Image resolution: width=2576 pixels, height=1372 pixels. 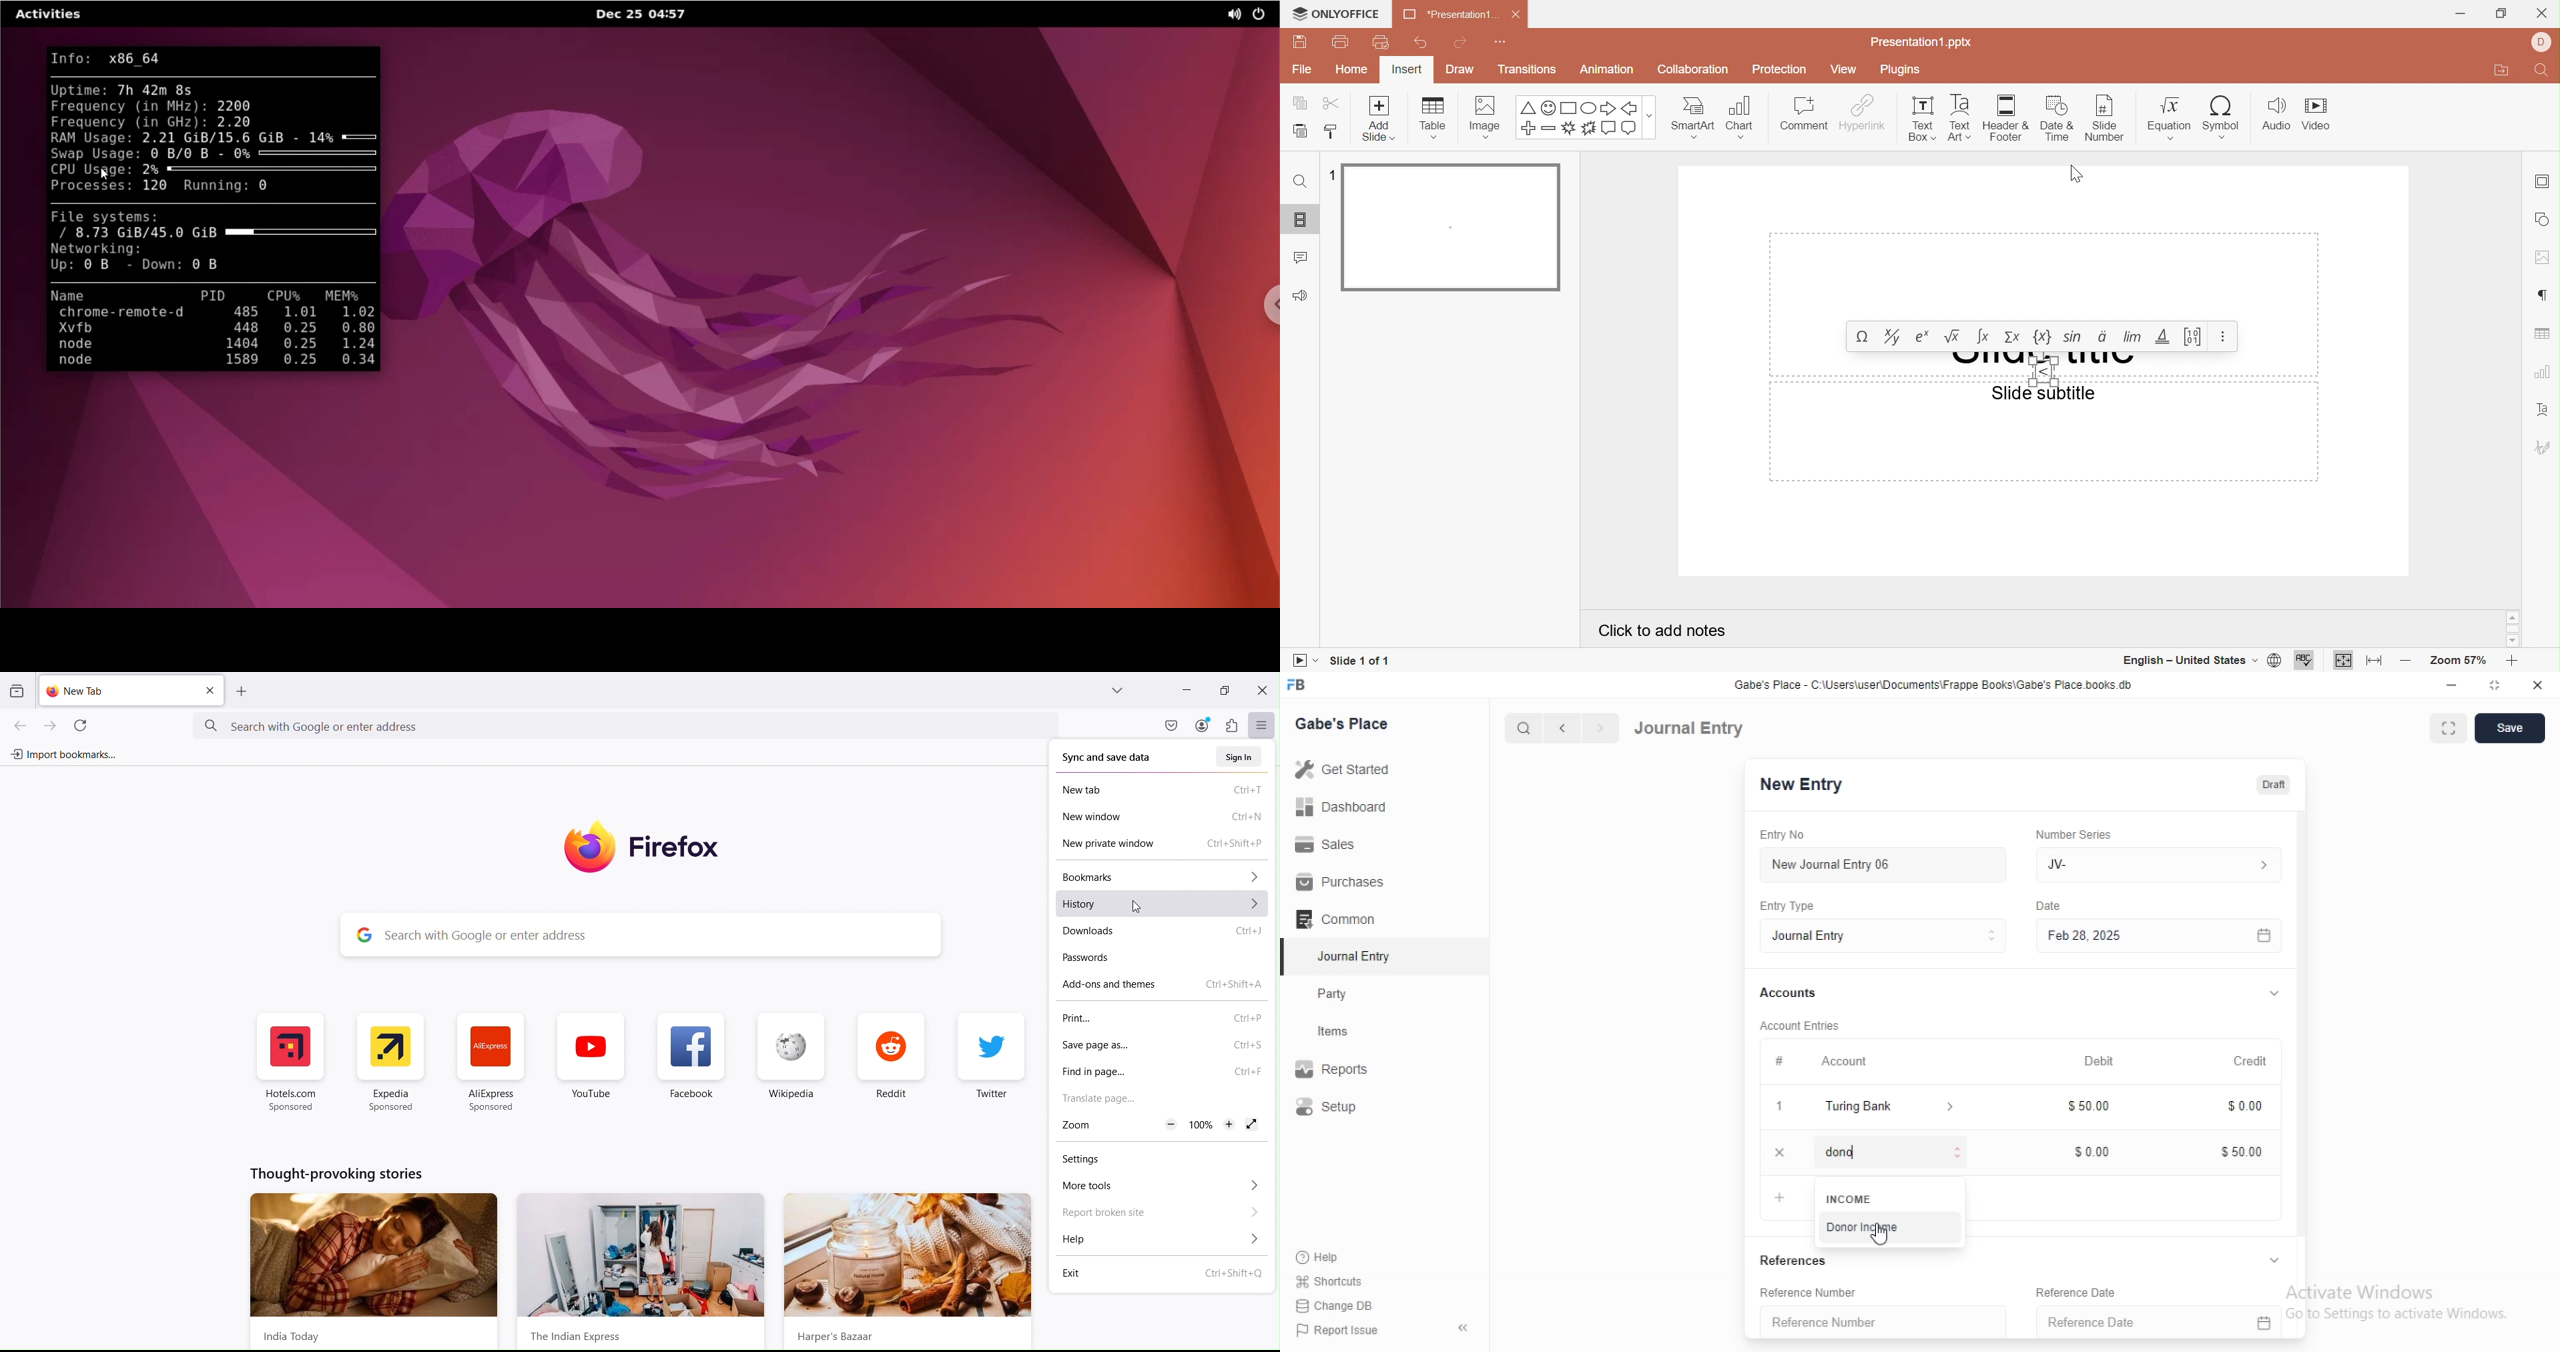 I want to click on New private window, so click(x=1167, y=845).